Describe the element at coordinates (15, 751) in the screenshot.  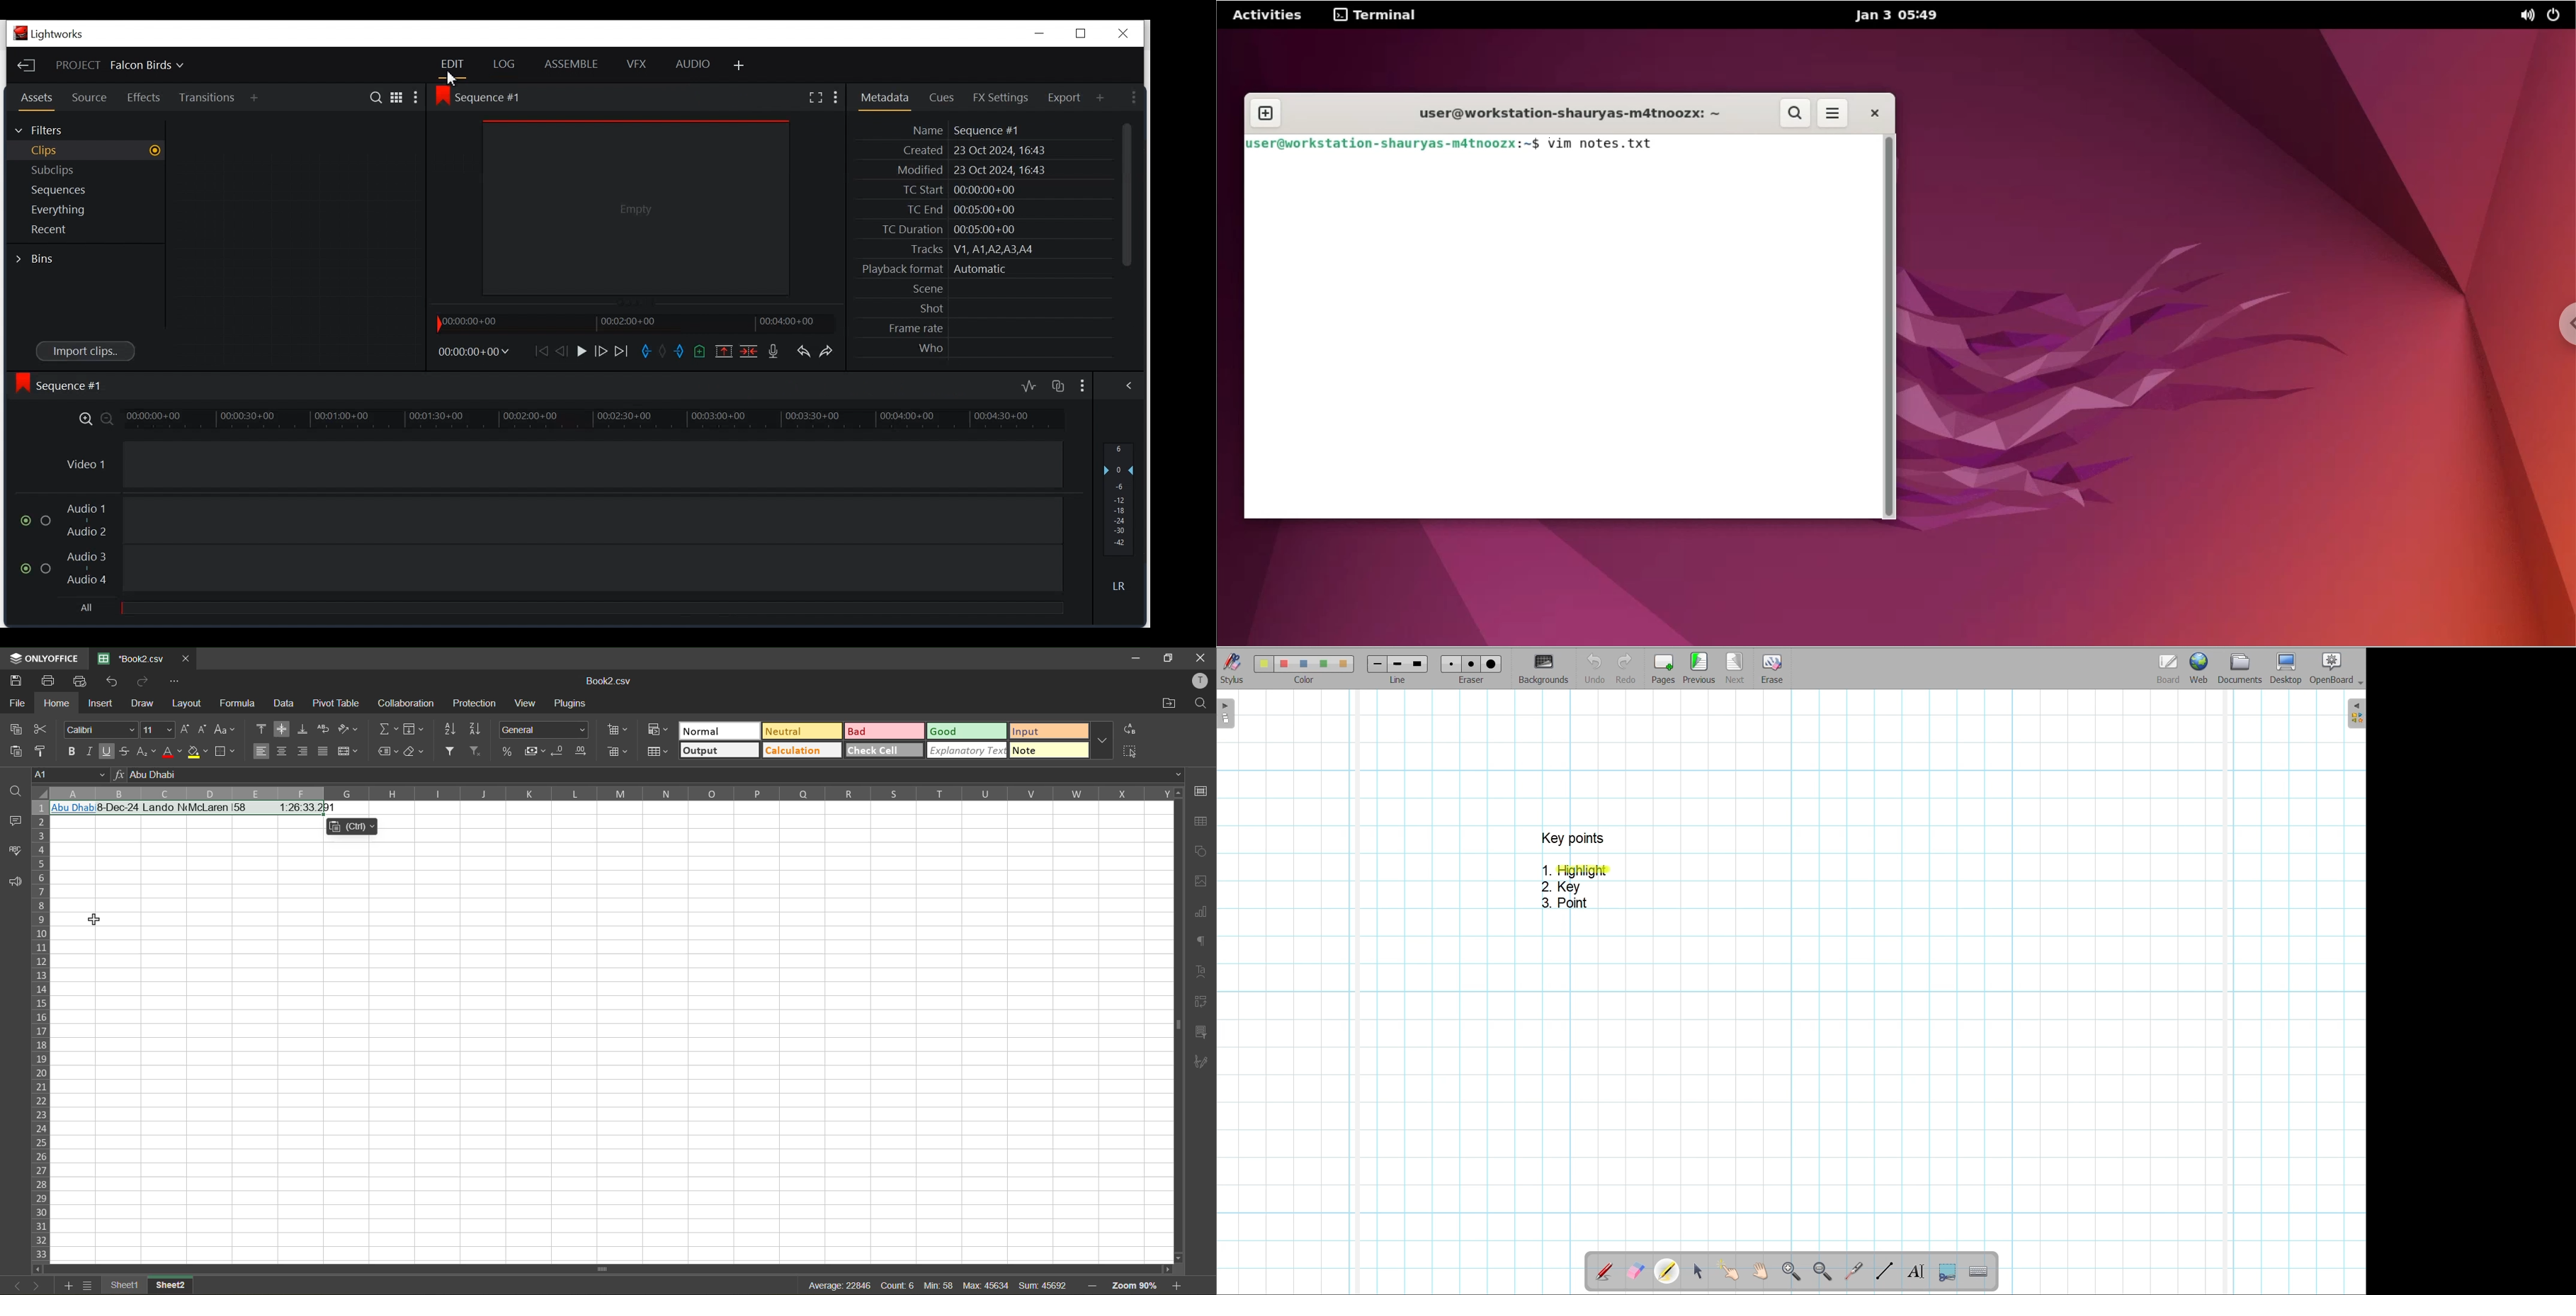
I see `paste` at that location.